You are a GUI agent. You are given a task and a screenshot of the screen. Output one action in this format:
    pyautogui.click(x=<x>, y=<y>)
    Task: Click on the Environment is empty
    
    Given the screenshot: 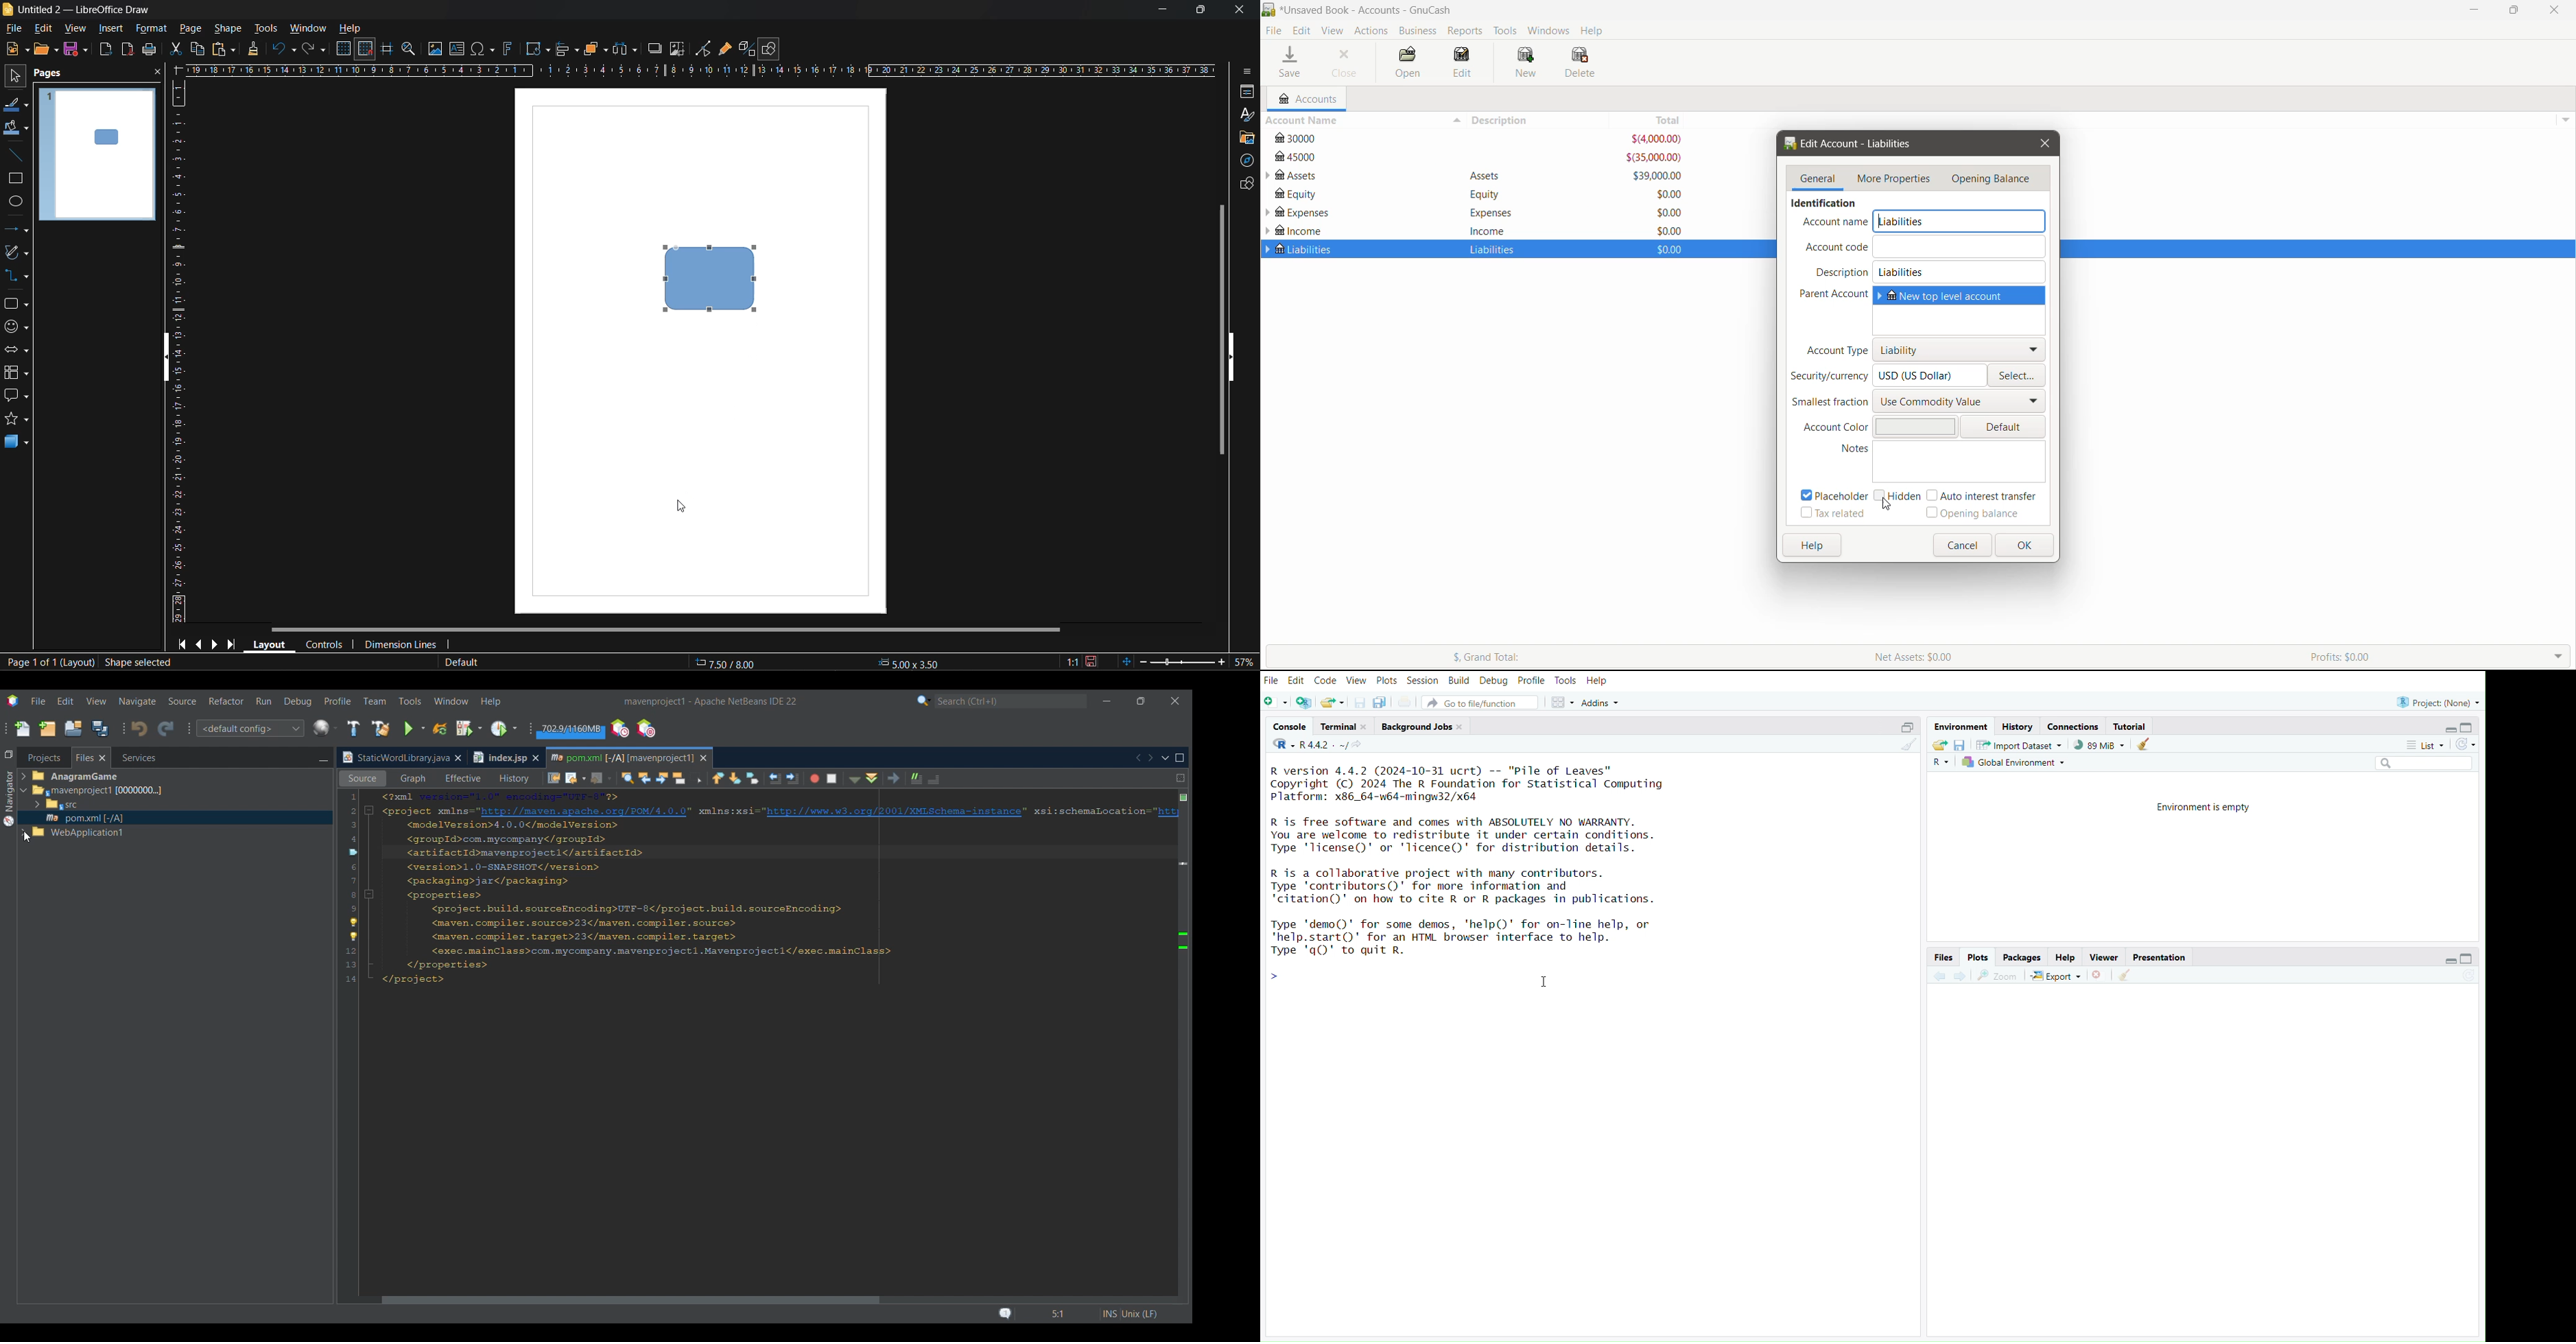 What is the action you would take?
    pyautogui.click(x=2209, y=806)
    